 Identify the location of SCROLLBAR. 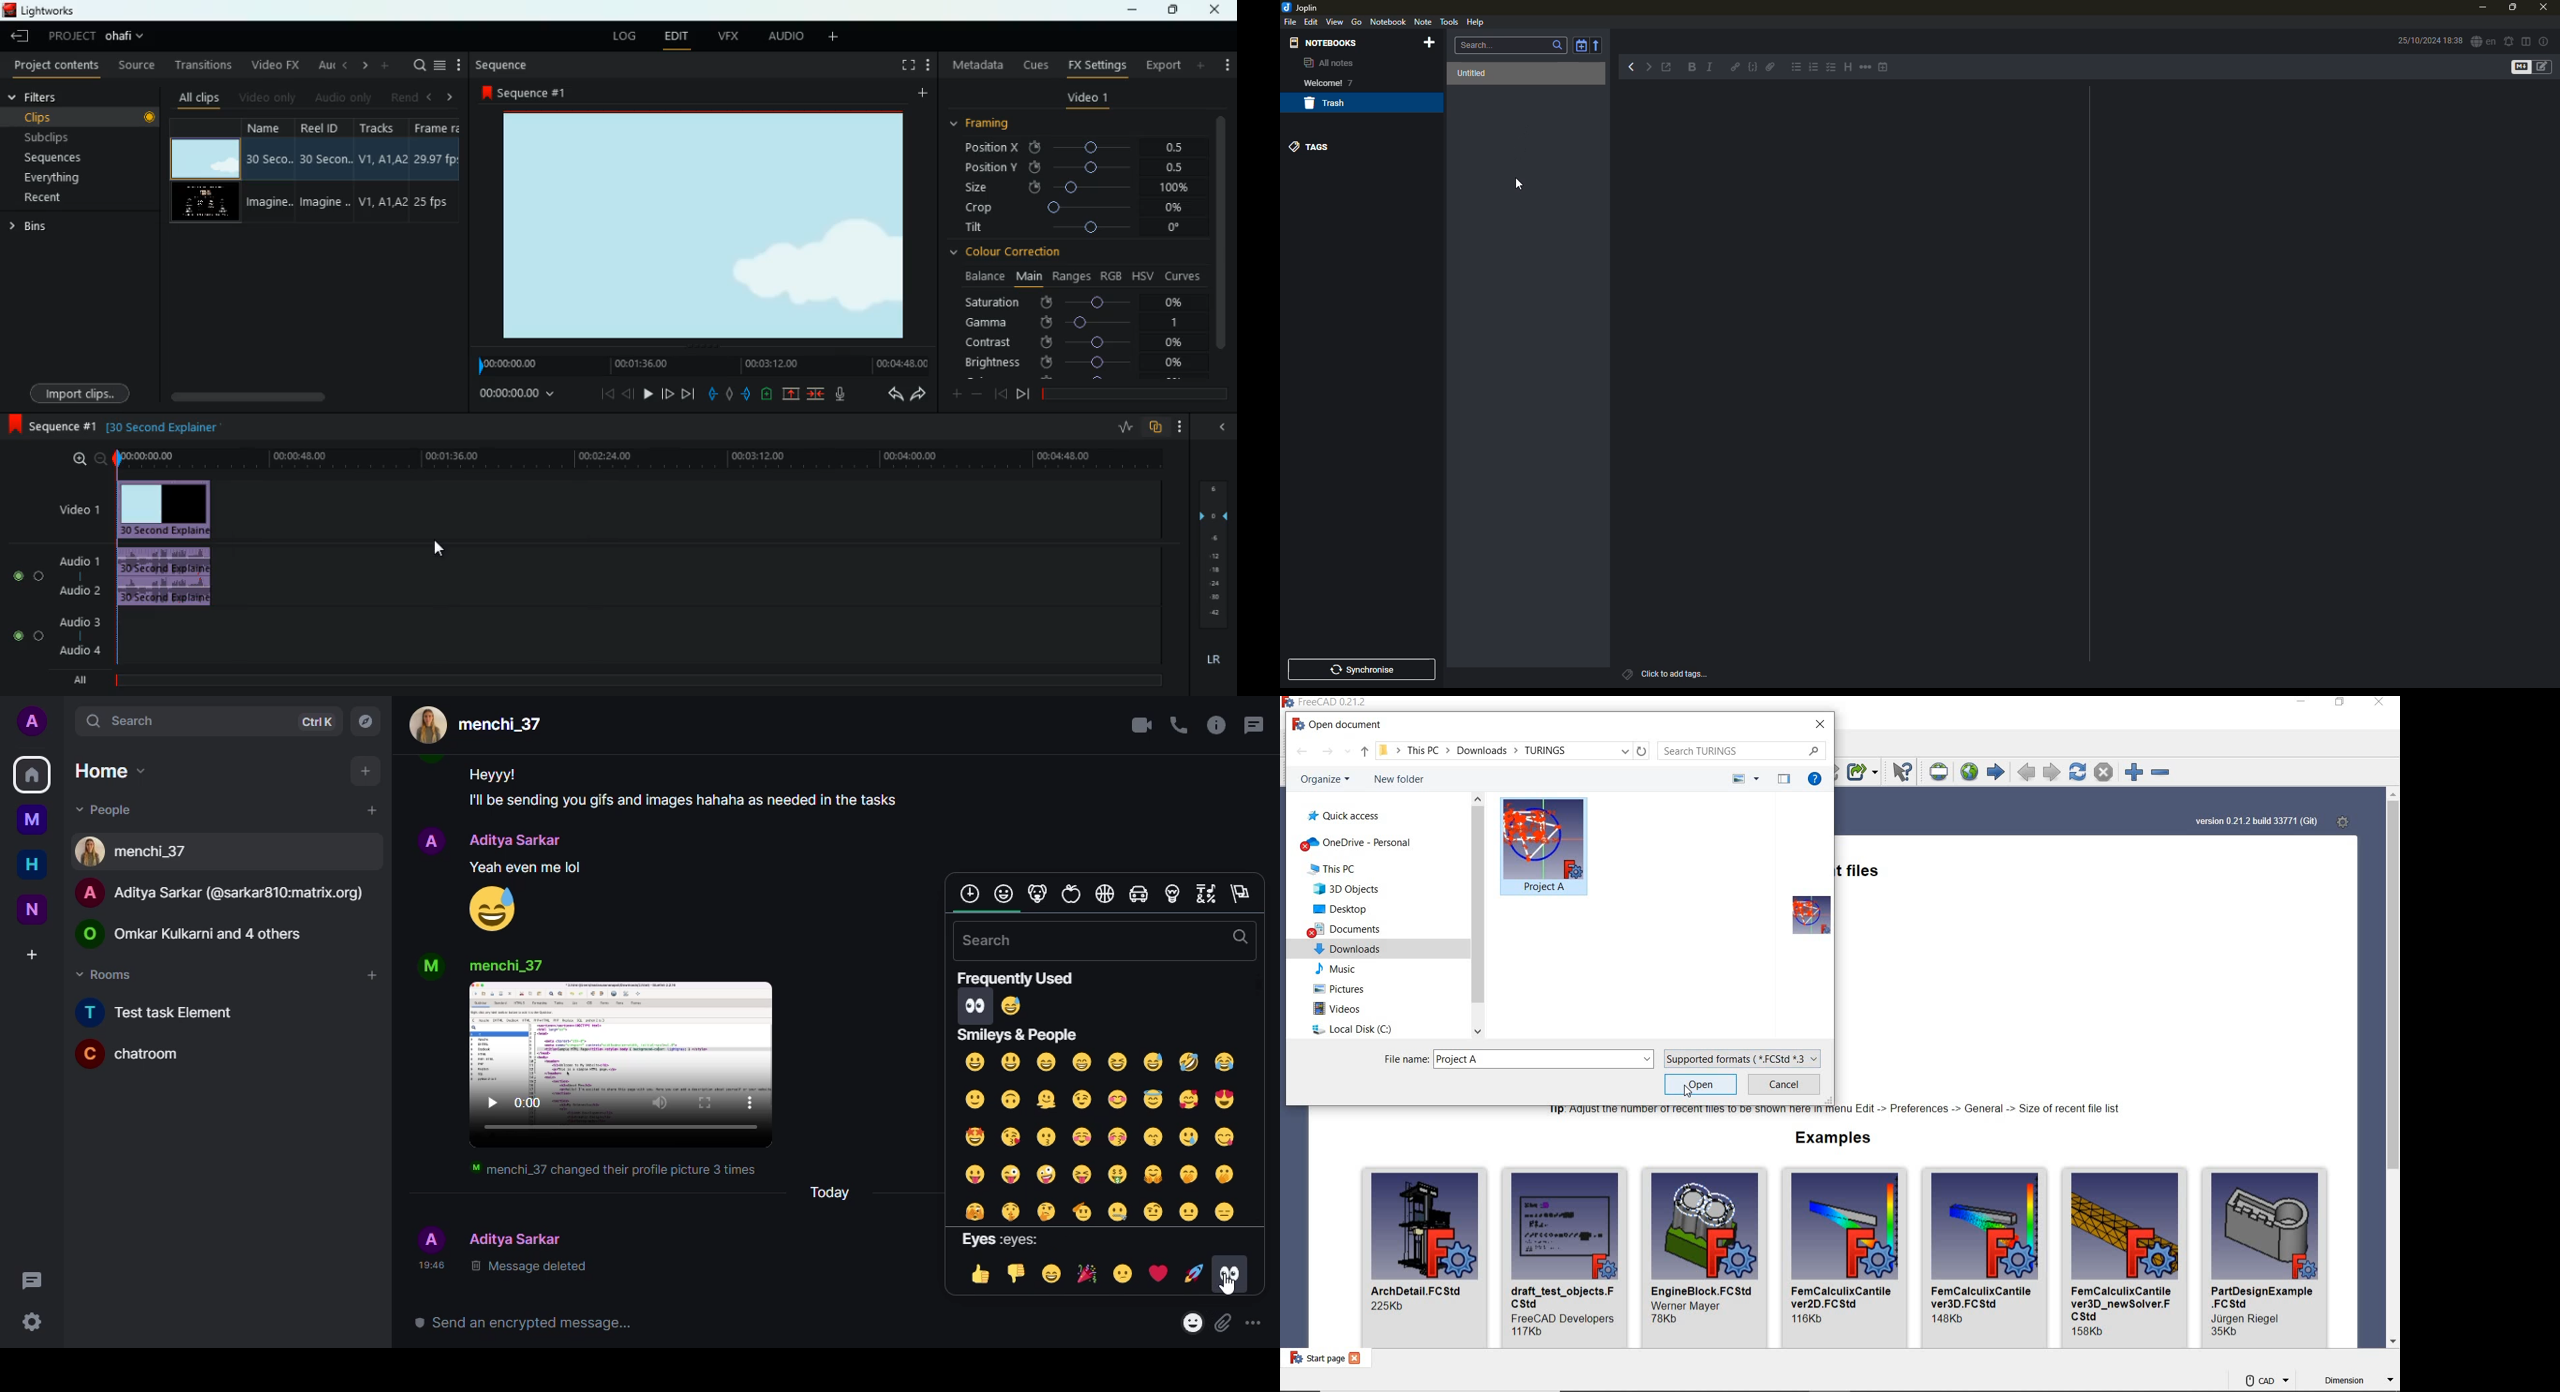
(2393, 1069).